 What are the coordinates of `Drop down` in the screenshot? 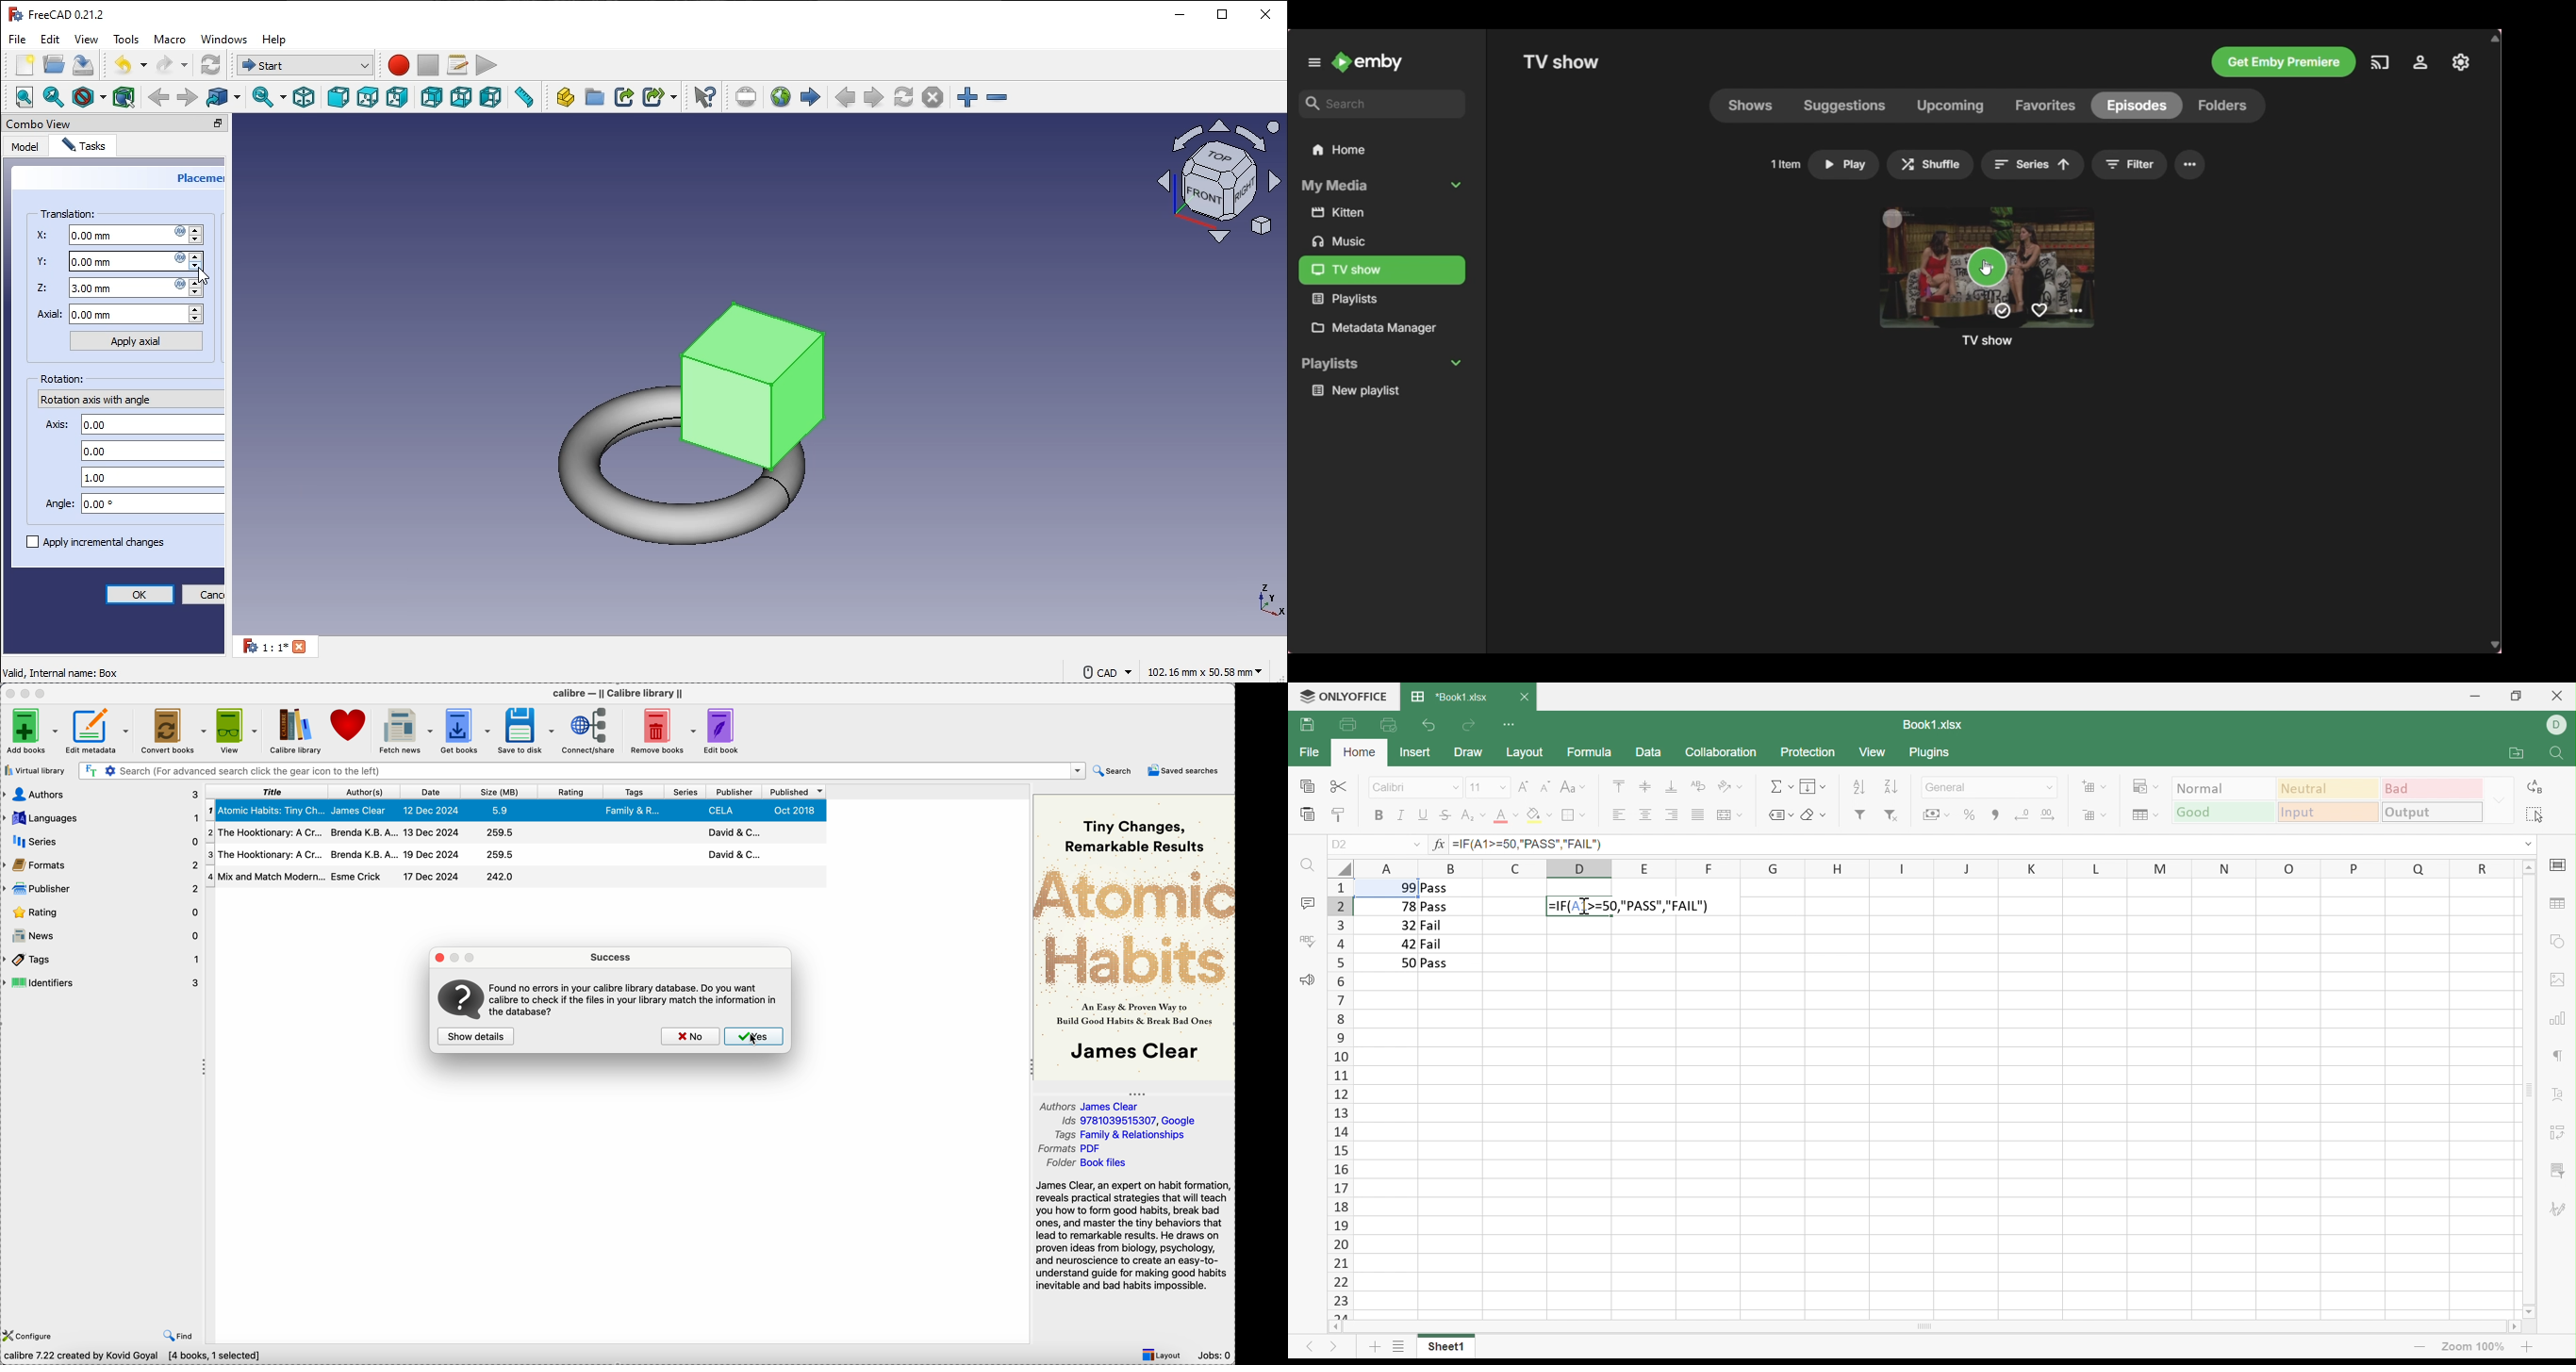 It's located at (2502, 799).